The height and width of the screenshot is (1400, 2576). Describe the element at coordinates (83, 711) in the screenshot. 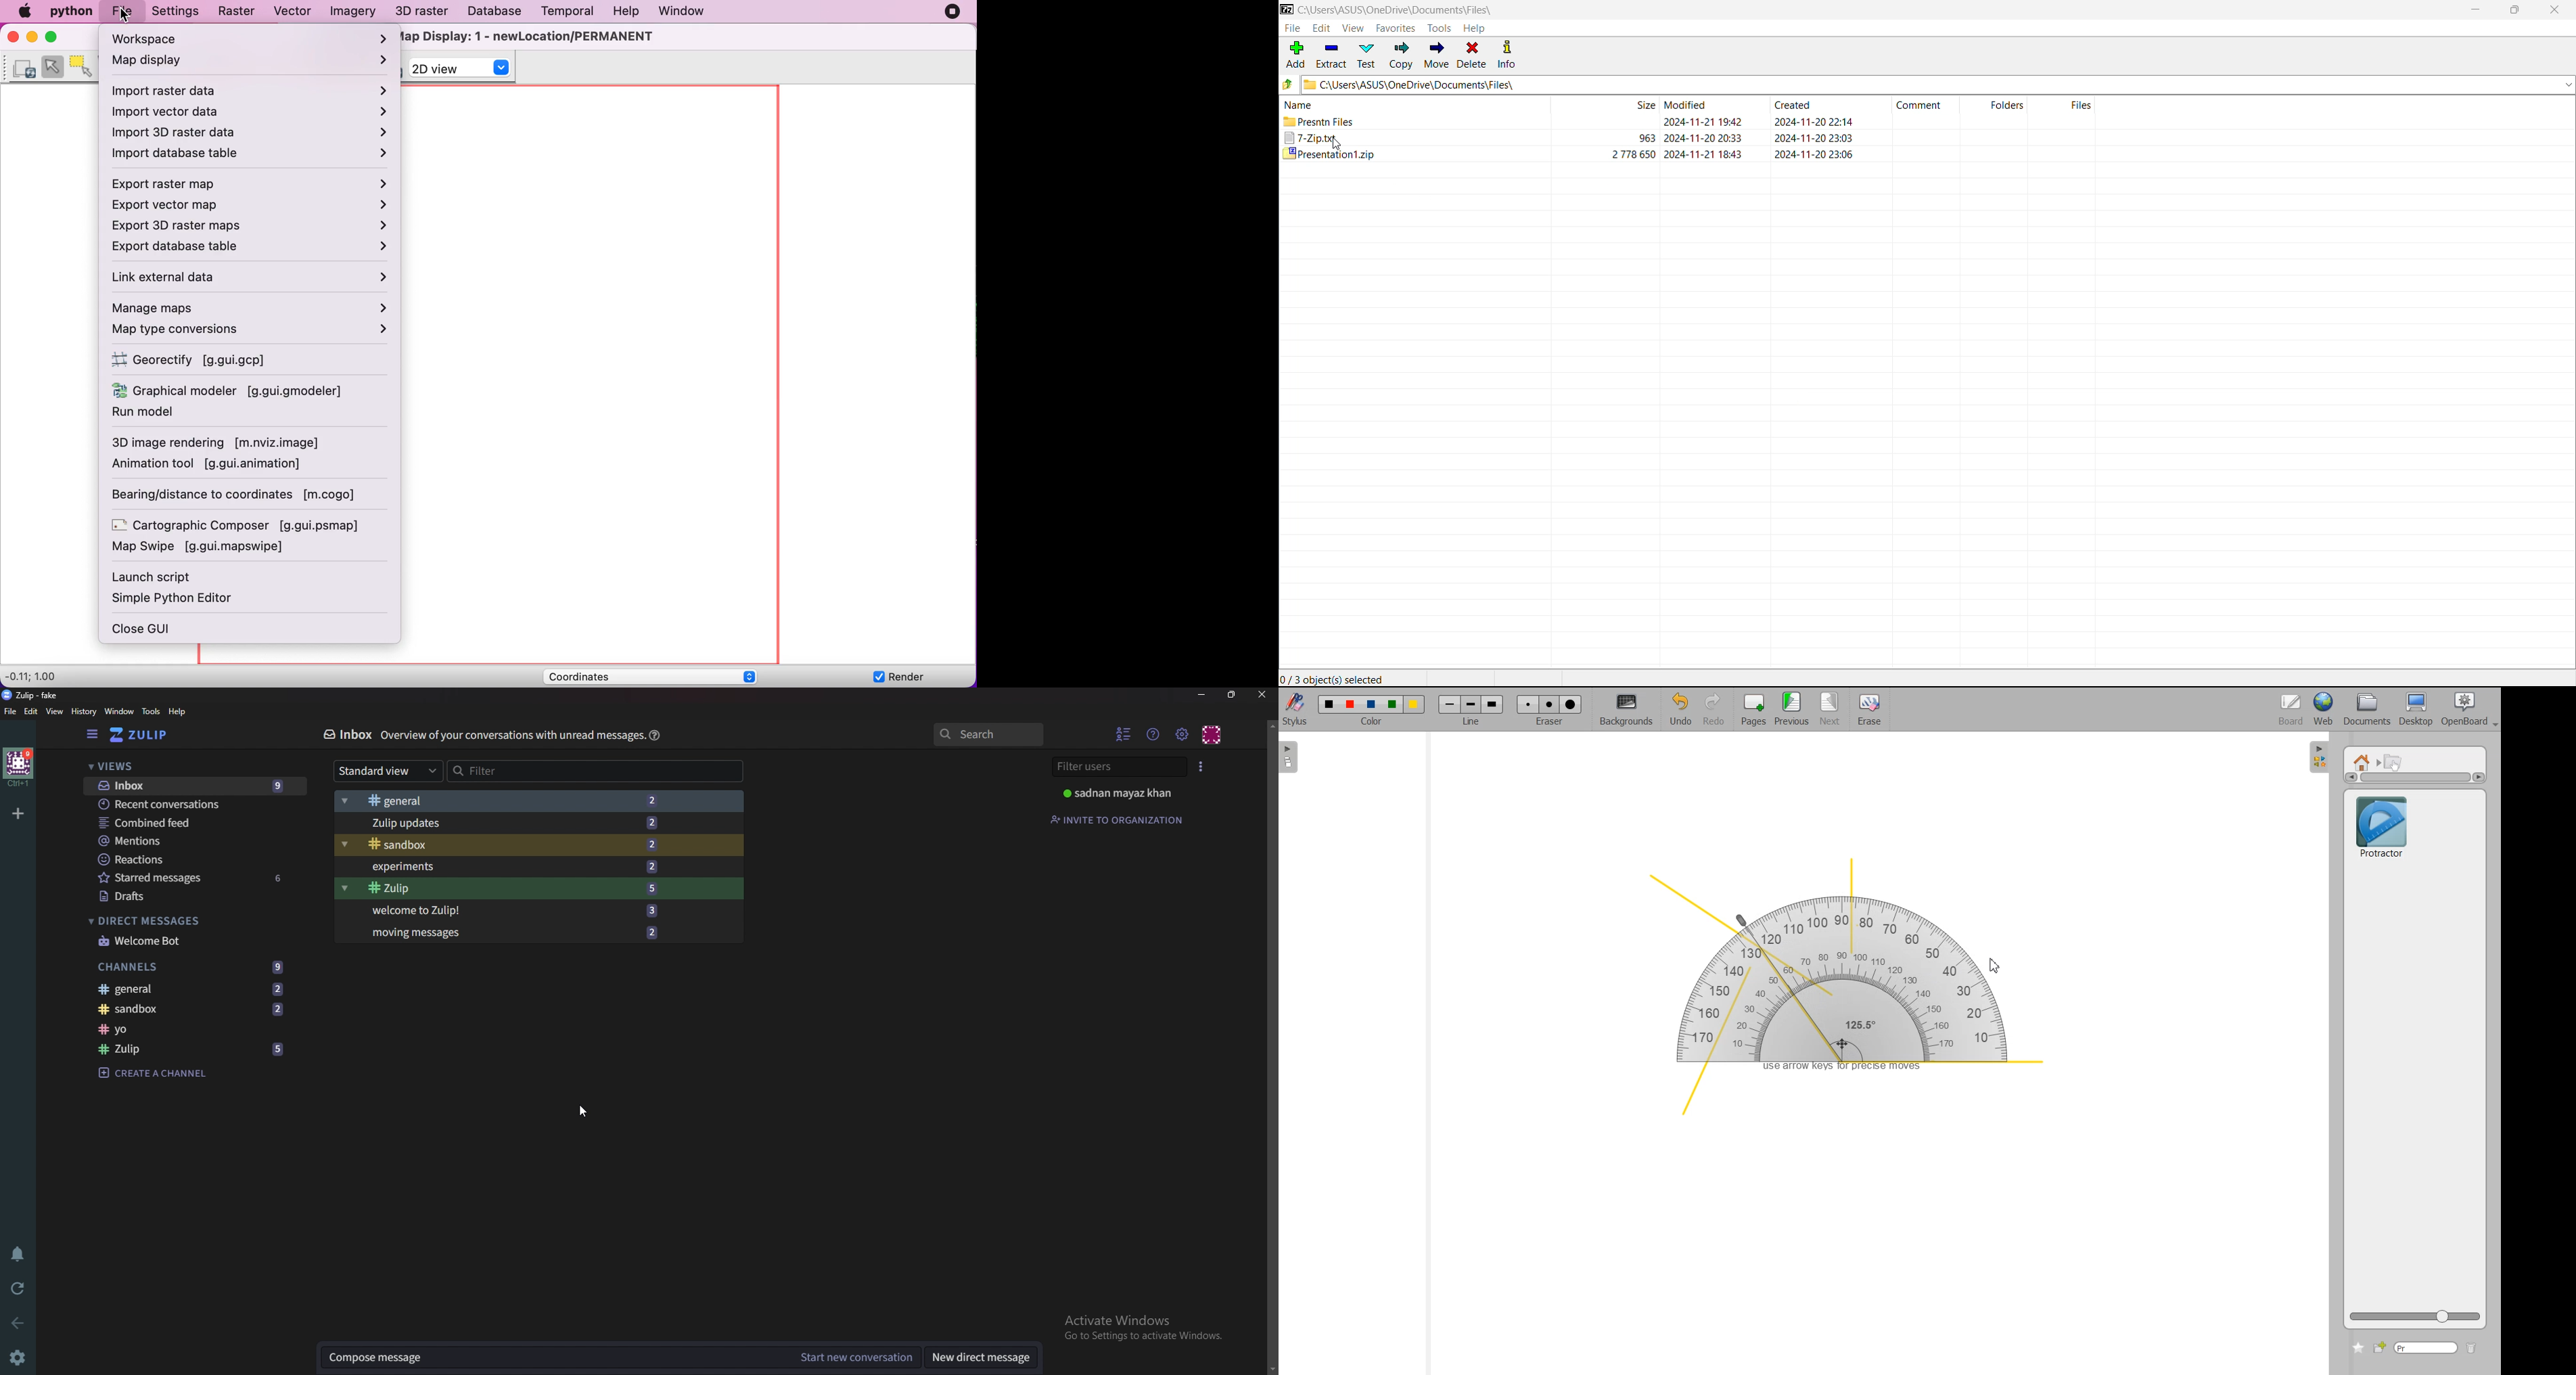

I see `History` at that location.